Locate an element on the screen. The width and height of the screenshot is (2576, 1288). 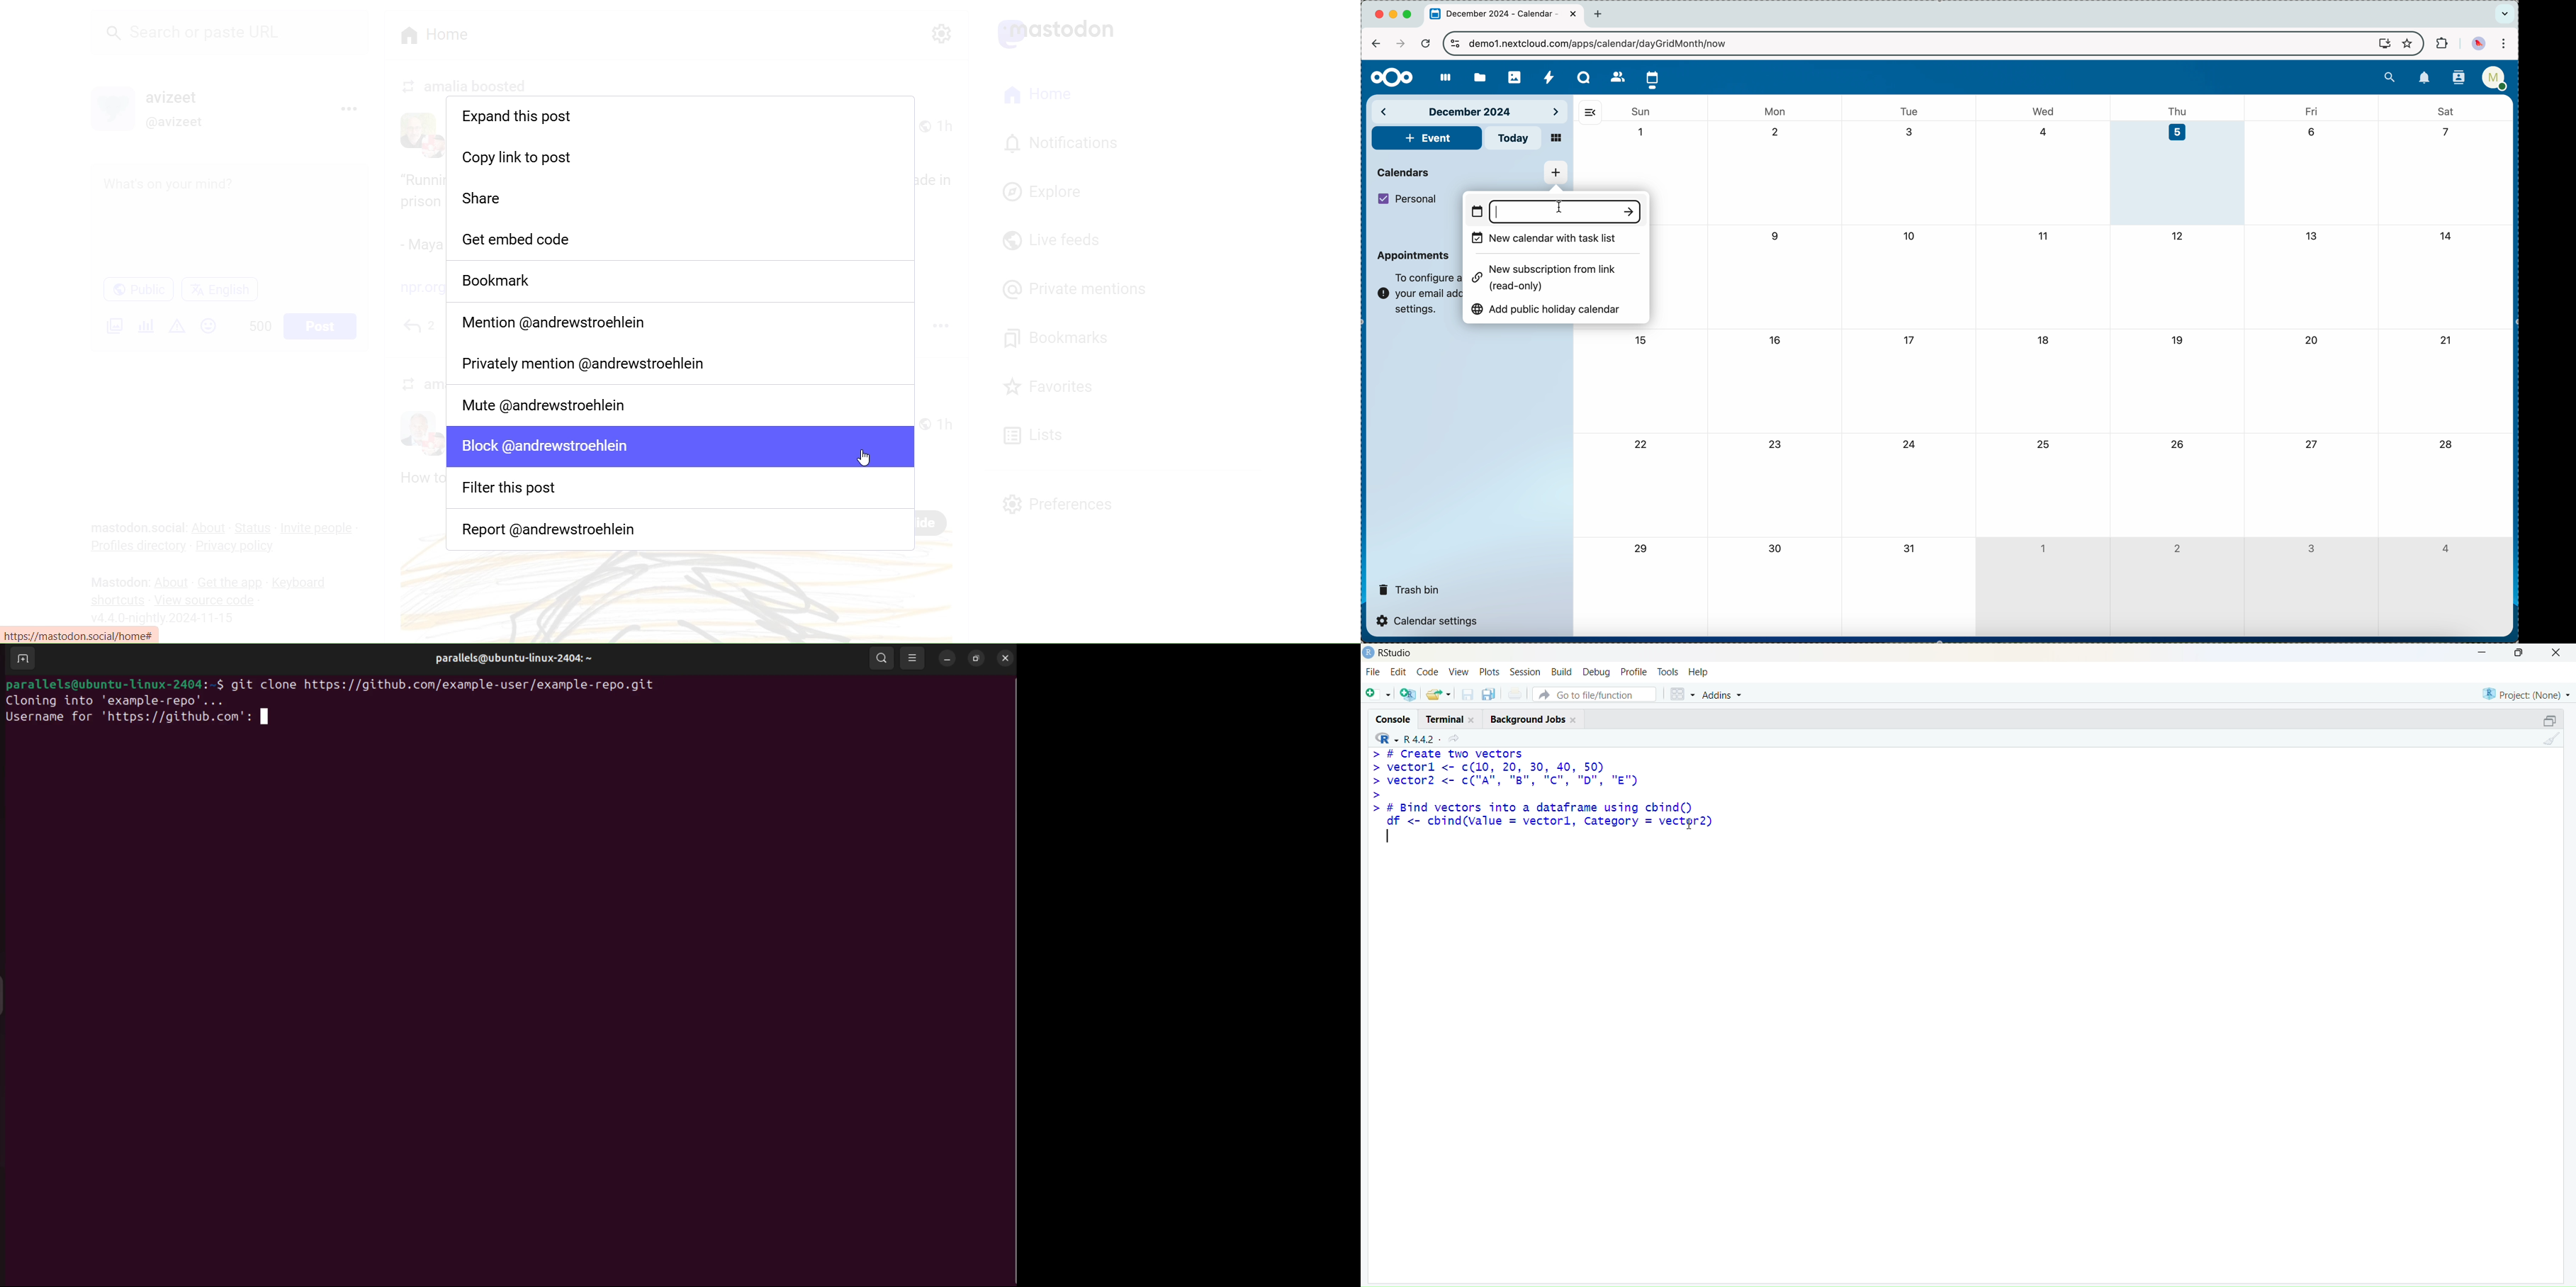
fri is located at coordinates (2311, 111).